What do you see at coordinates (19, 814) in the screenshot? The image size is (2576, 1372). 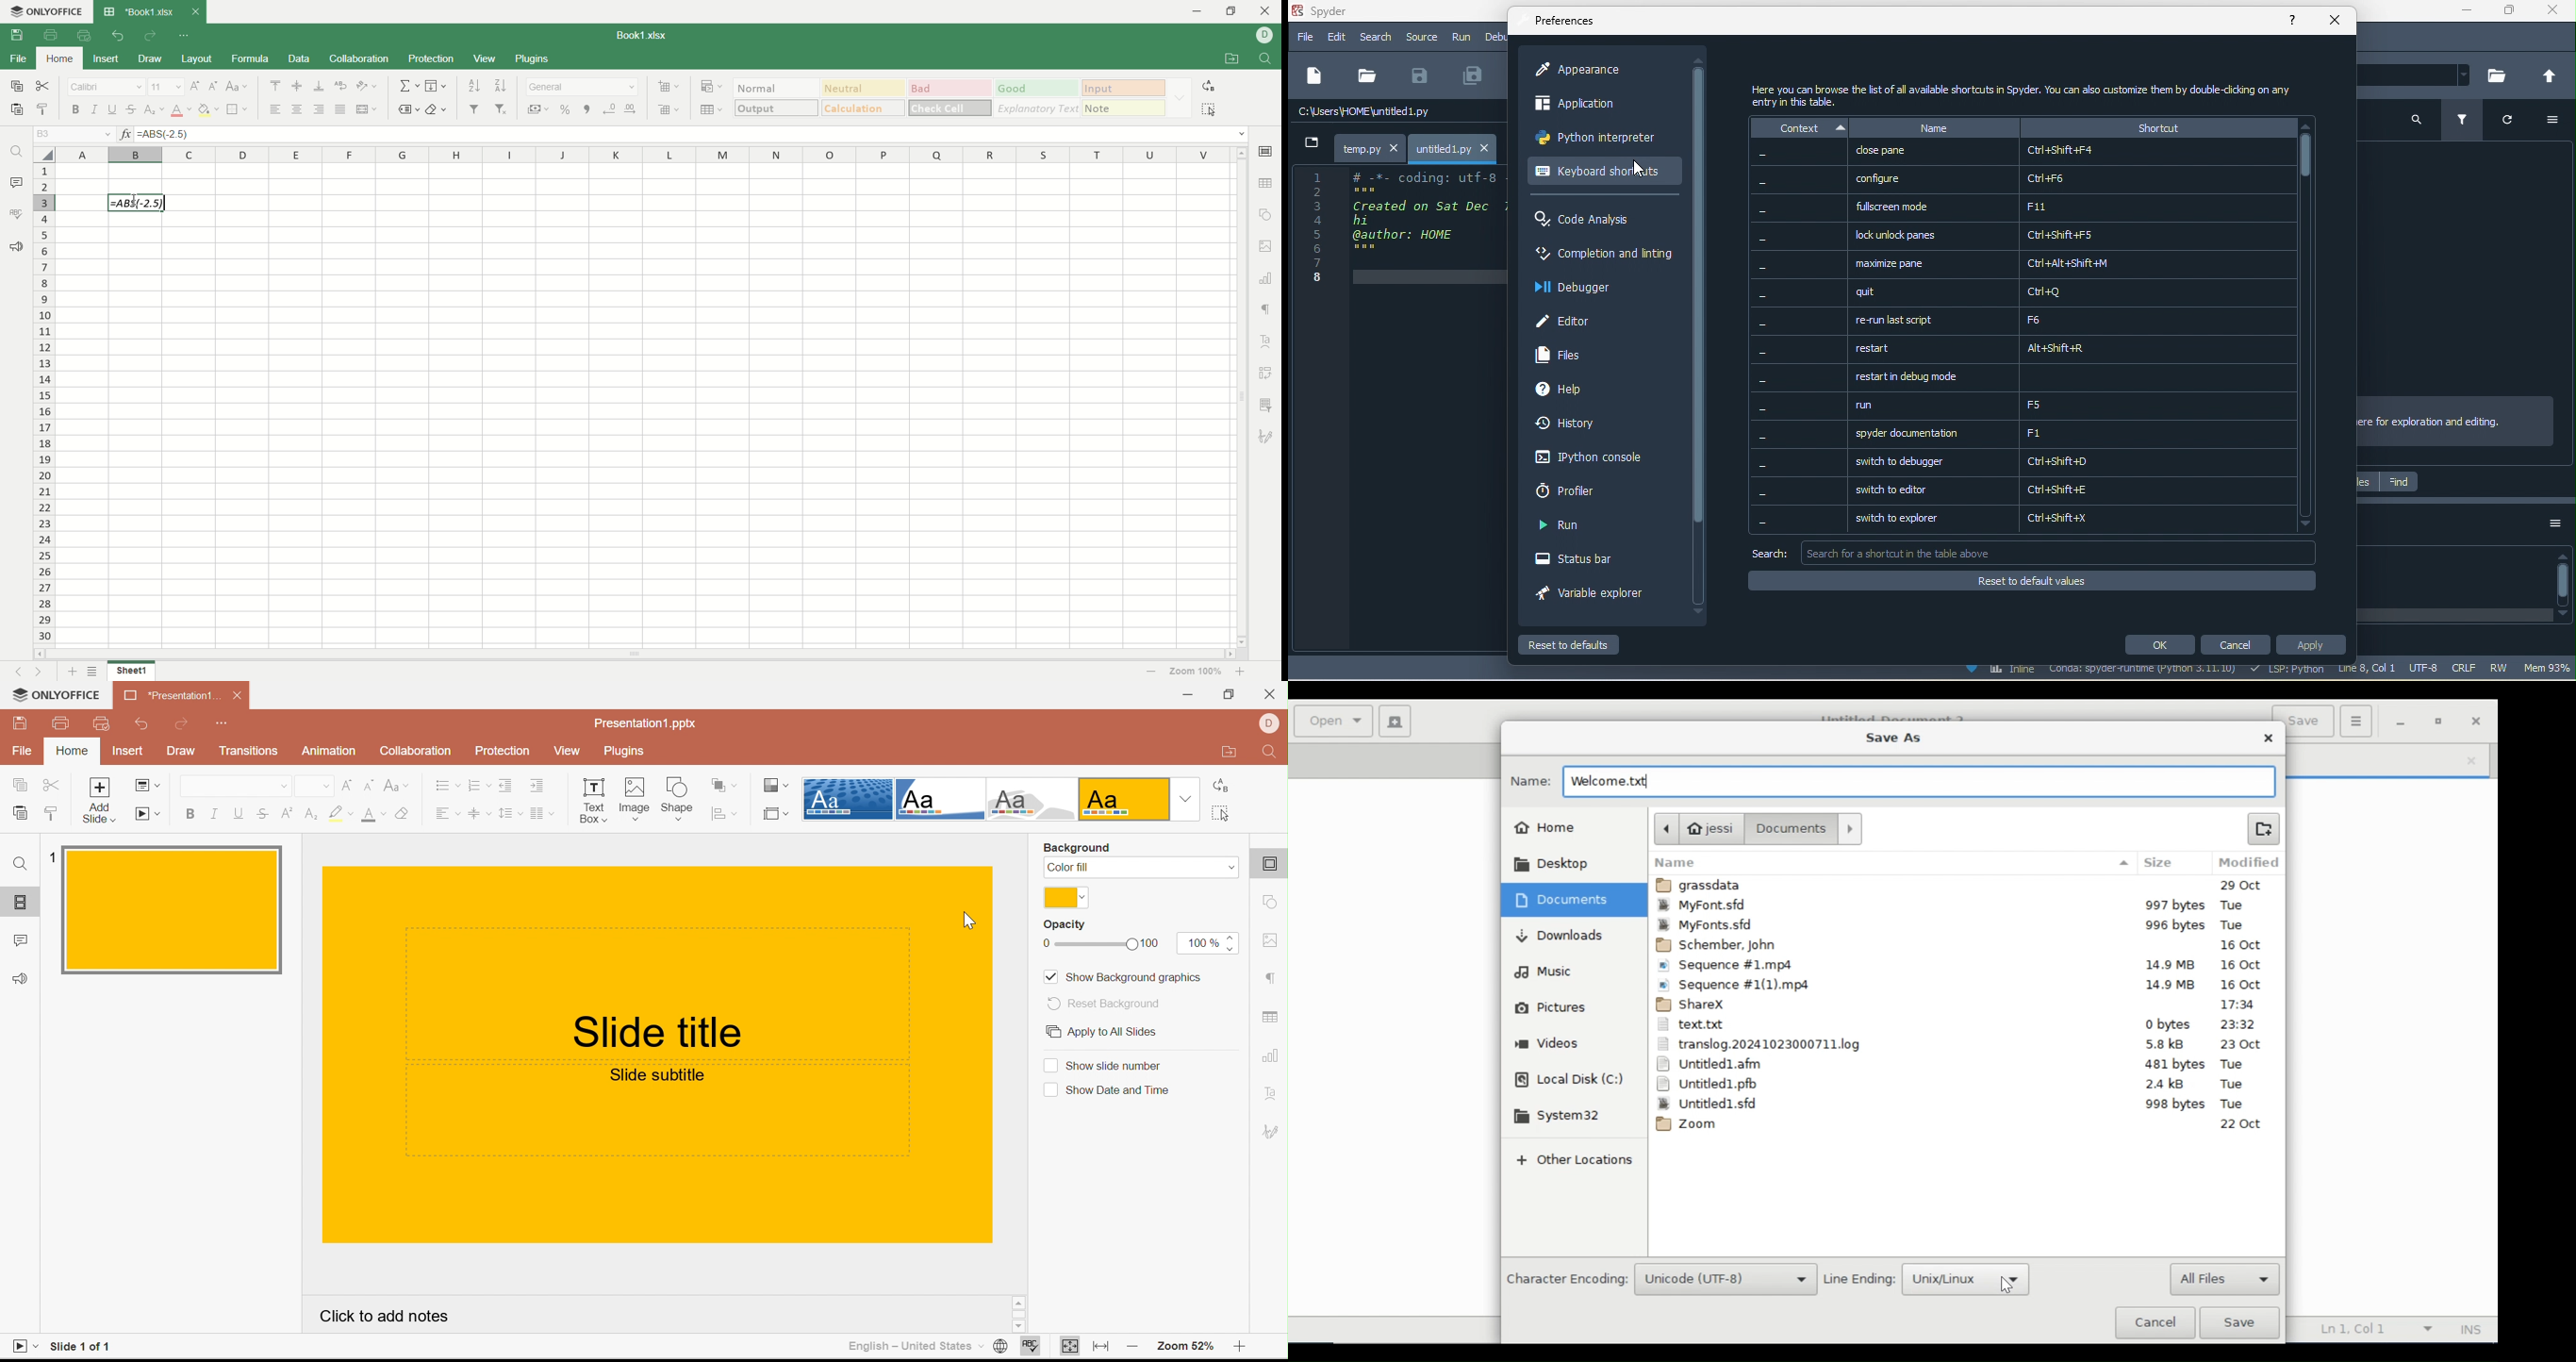 I see `Paste` at bounding box center [19, 814].